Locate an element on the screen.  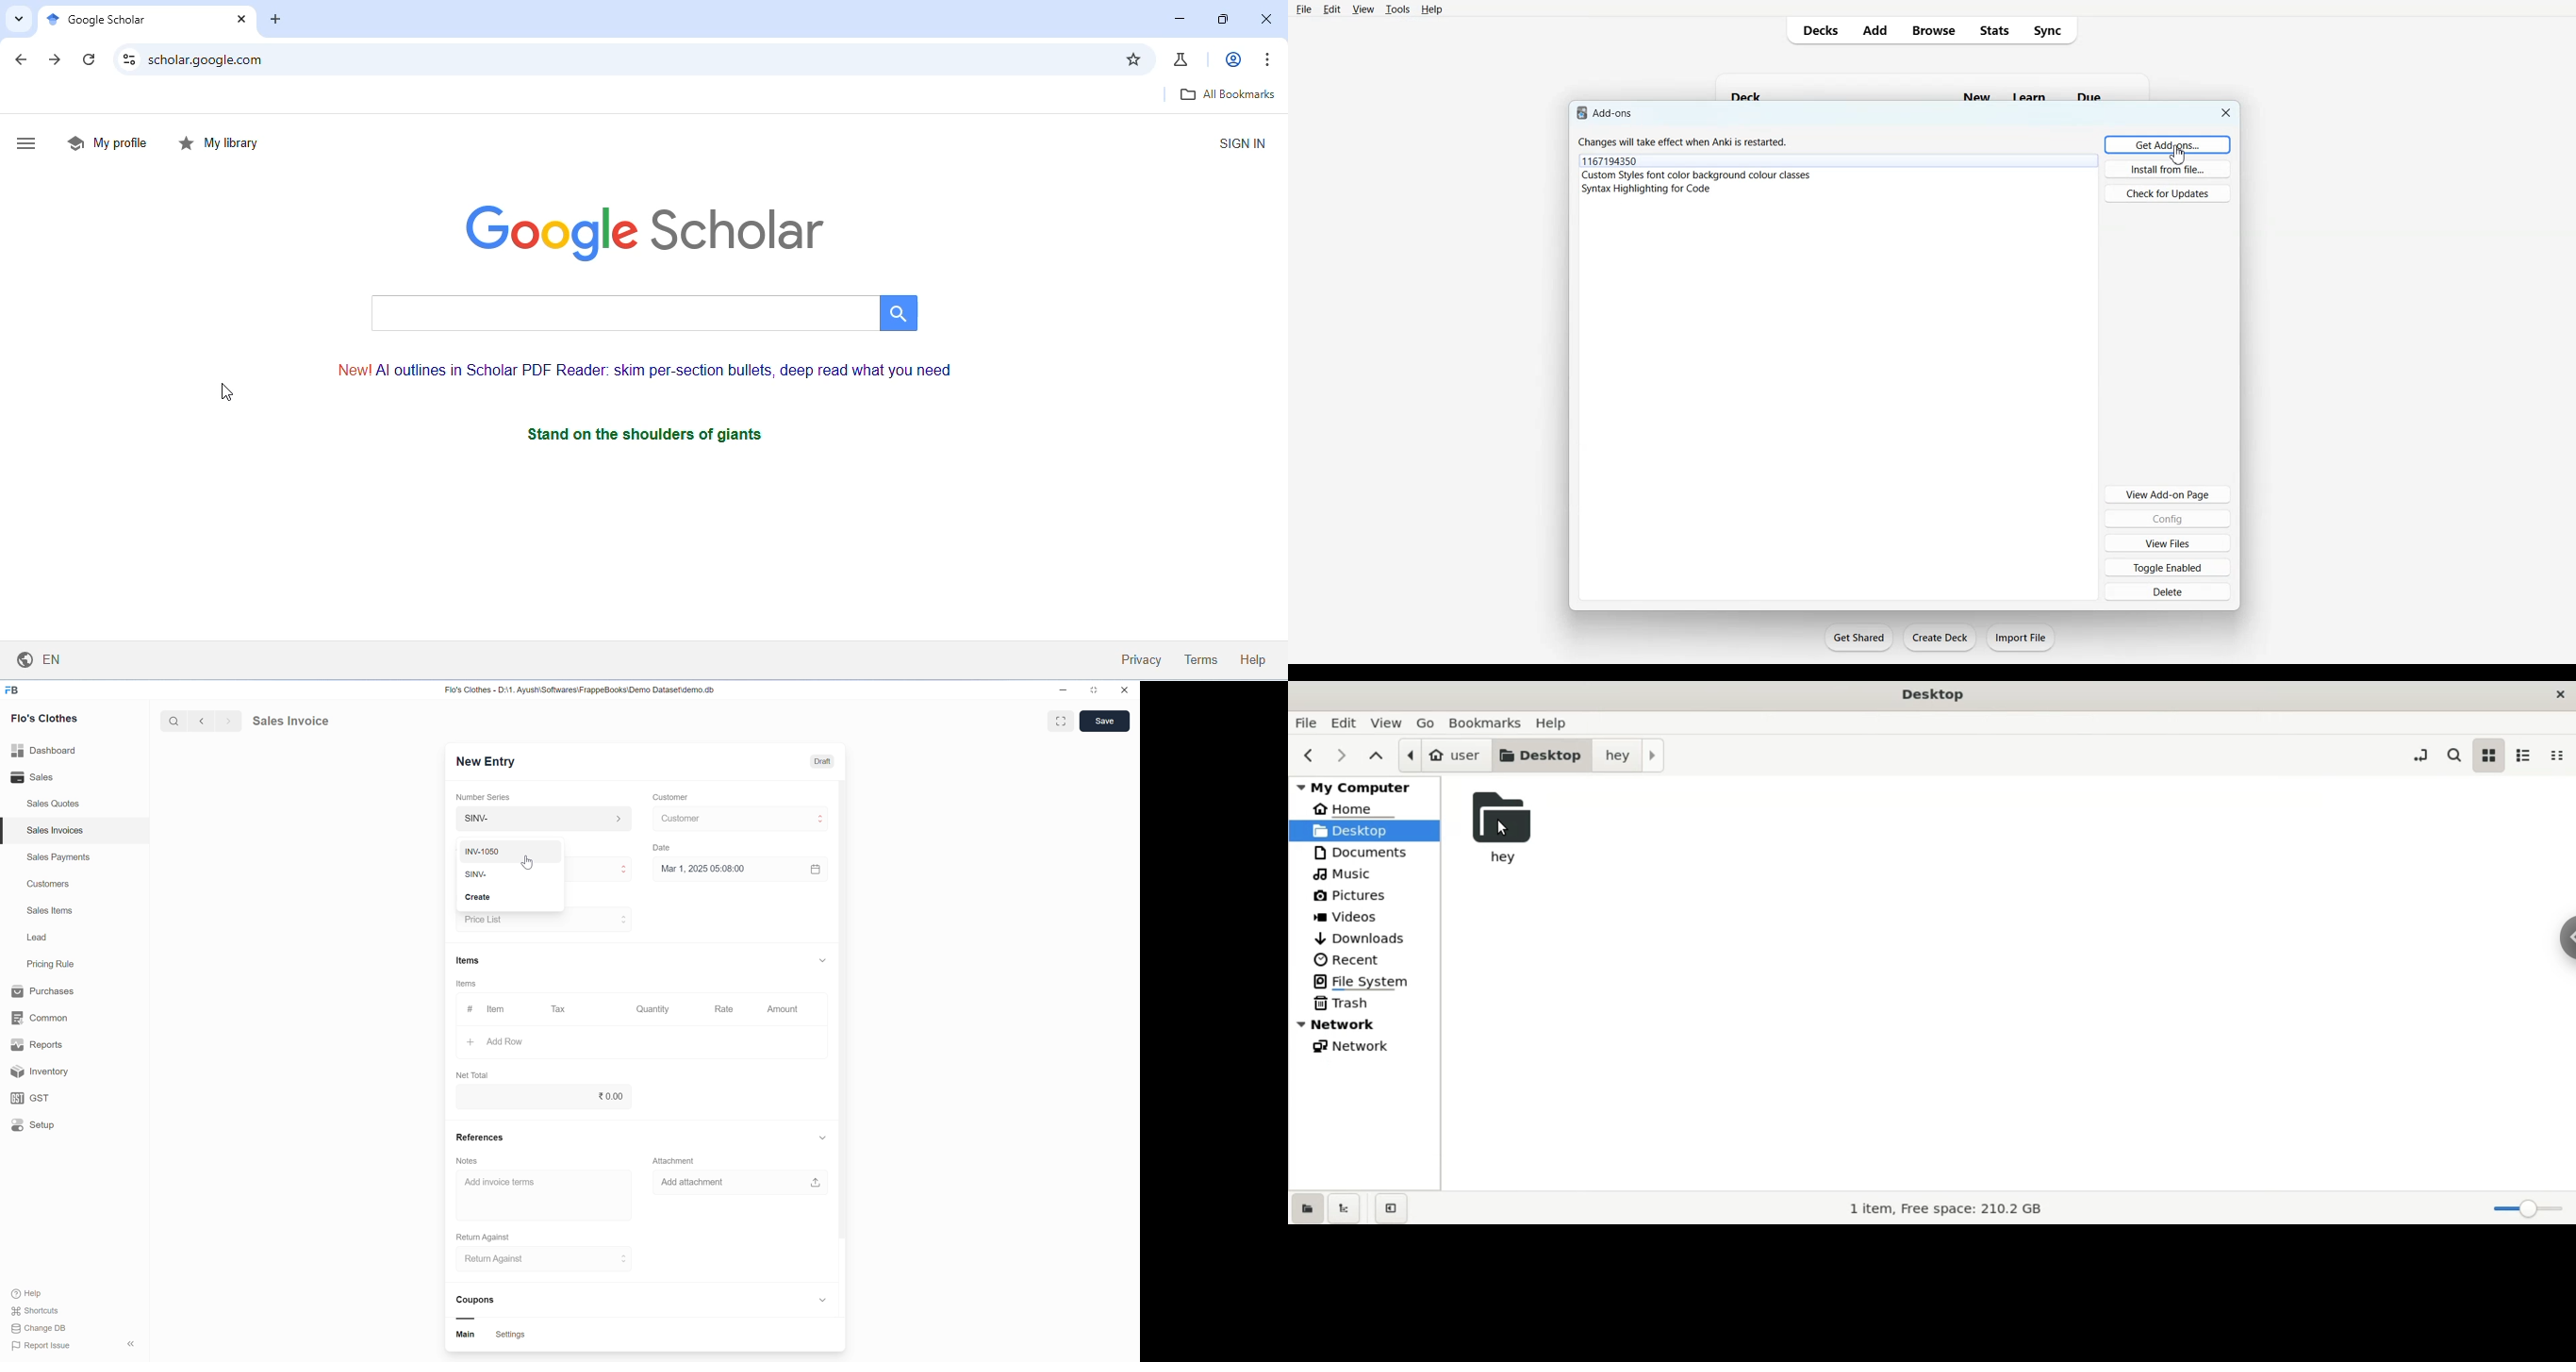
minimize  is located at coordinates (1067, 691).